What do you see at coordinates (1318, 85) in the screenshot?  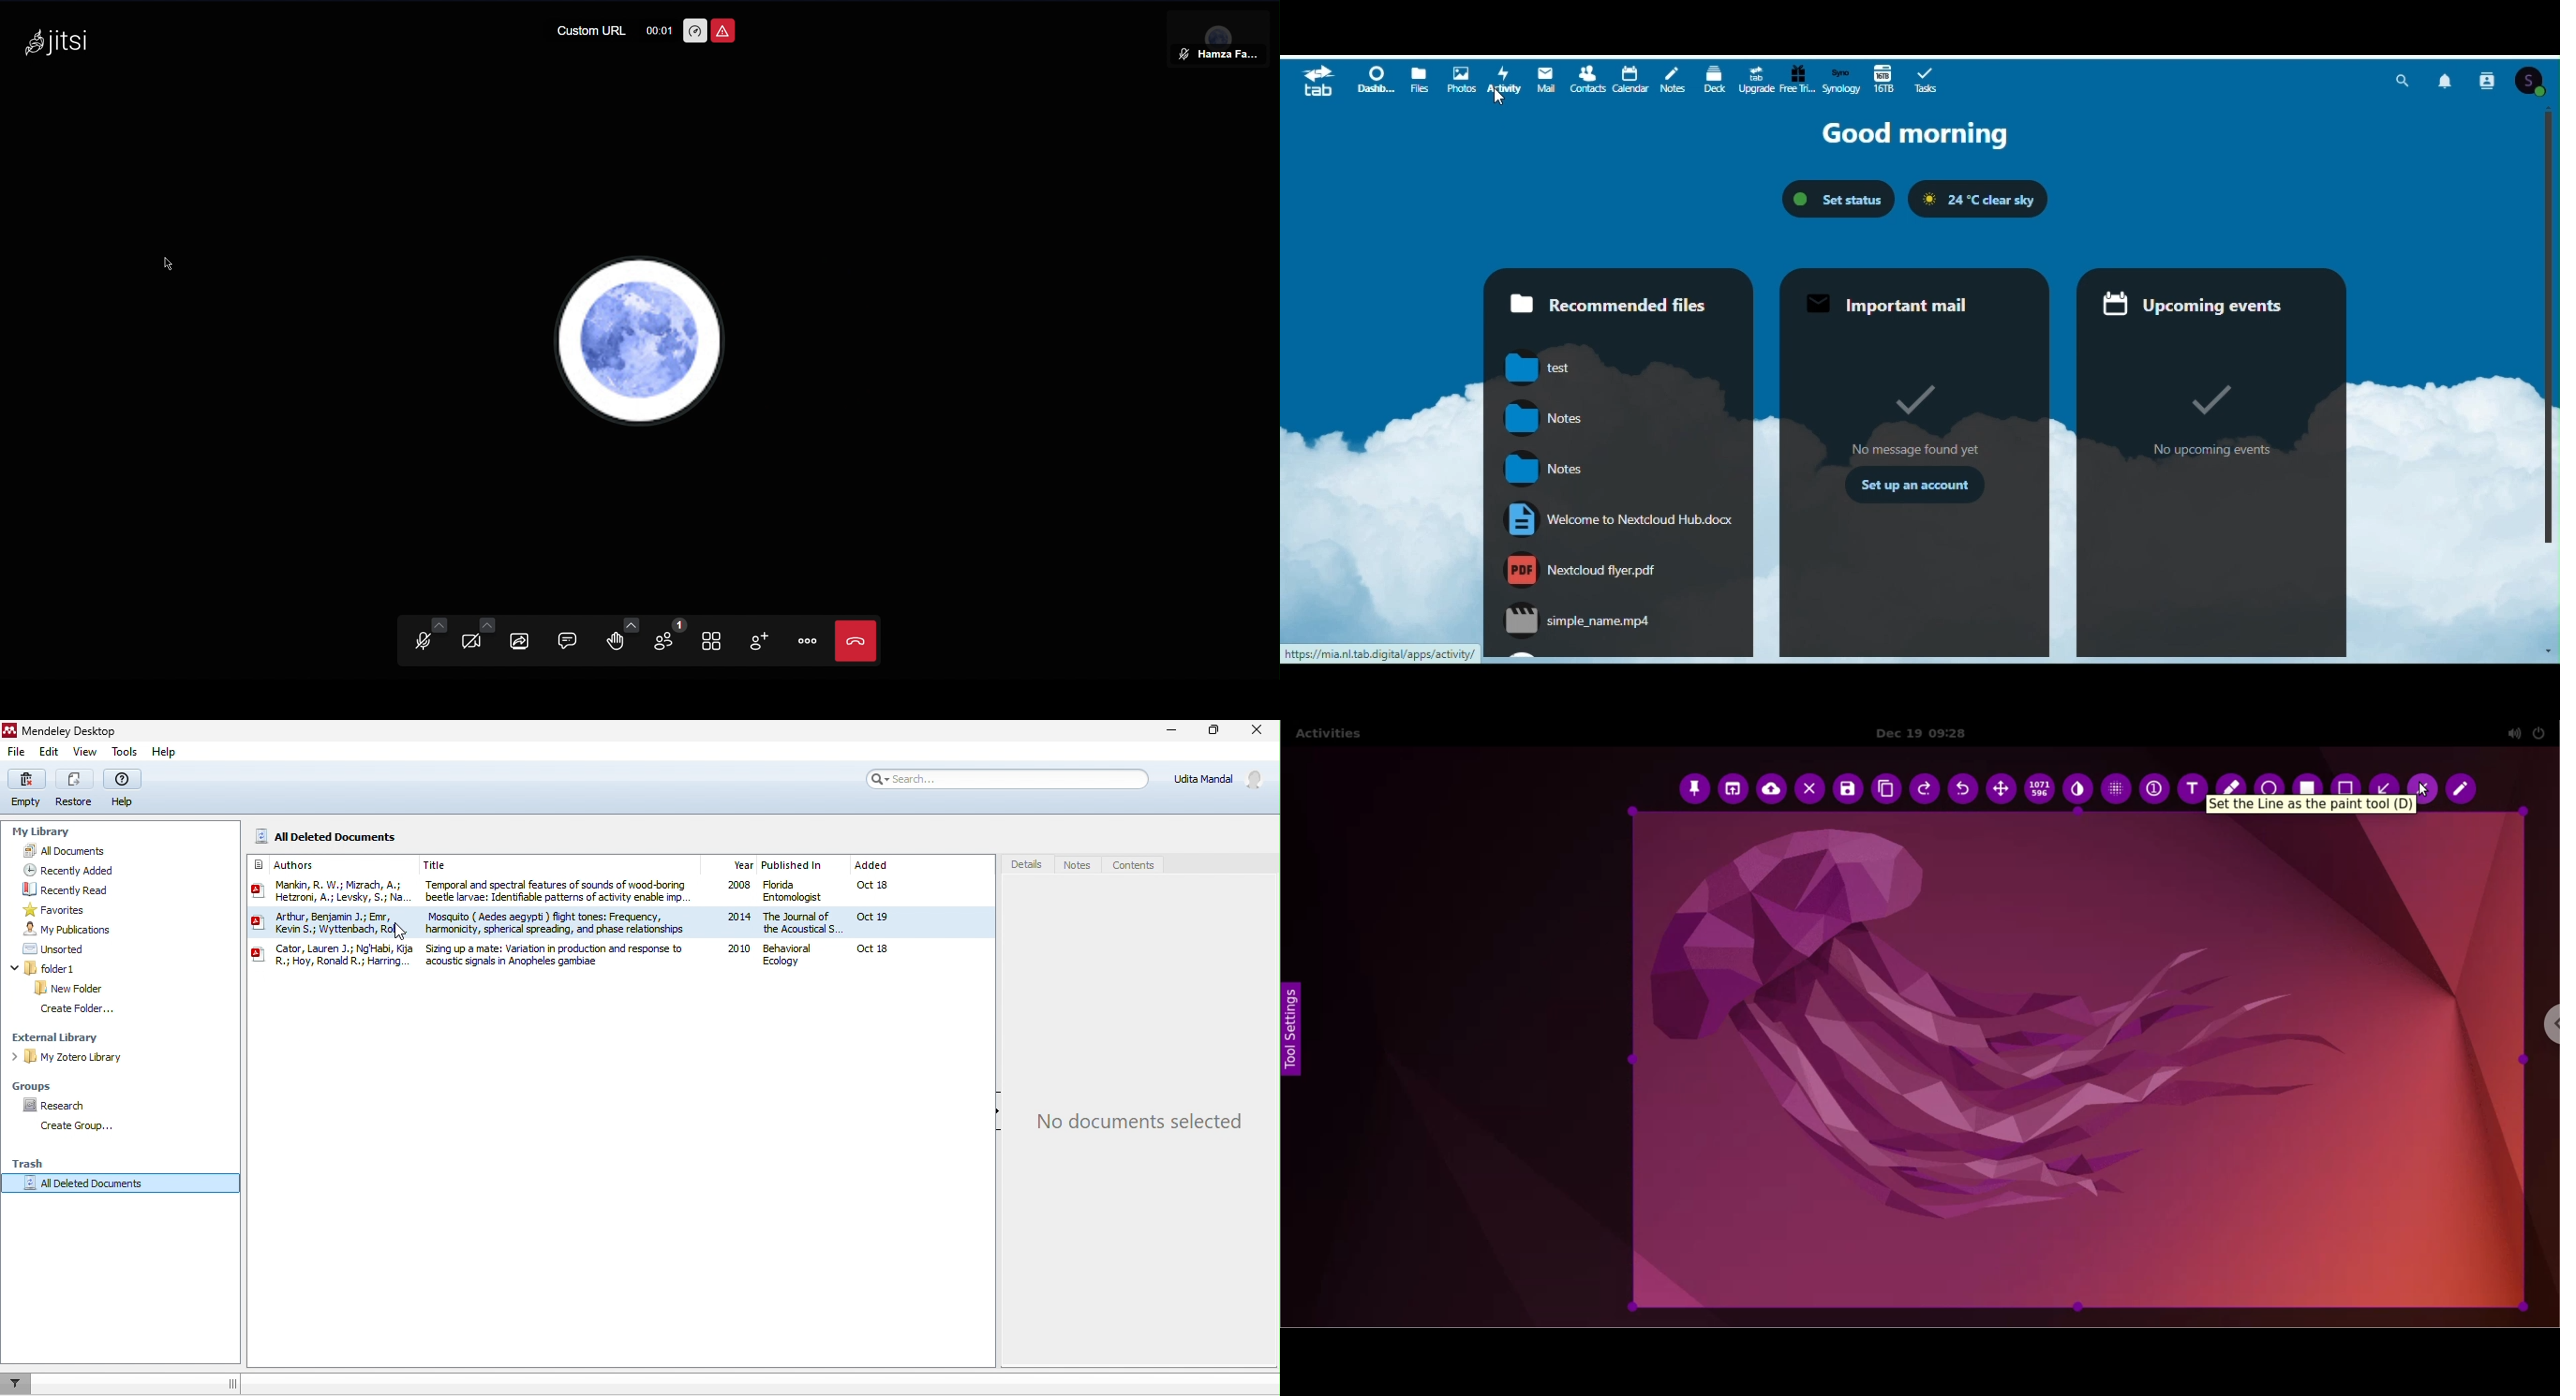 I see `tab` at bounding box center [1318, 85].